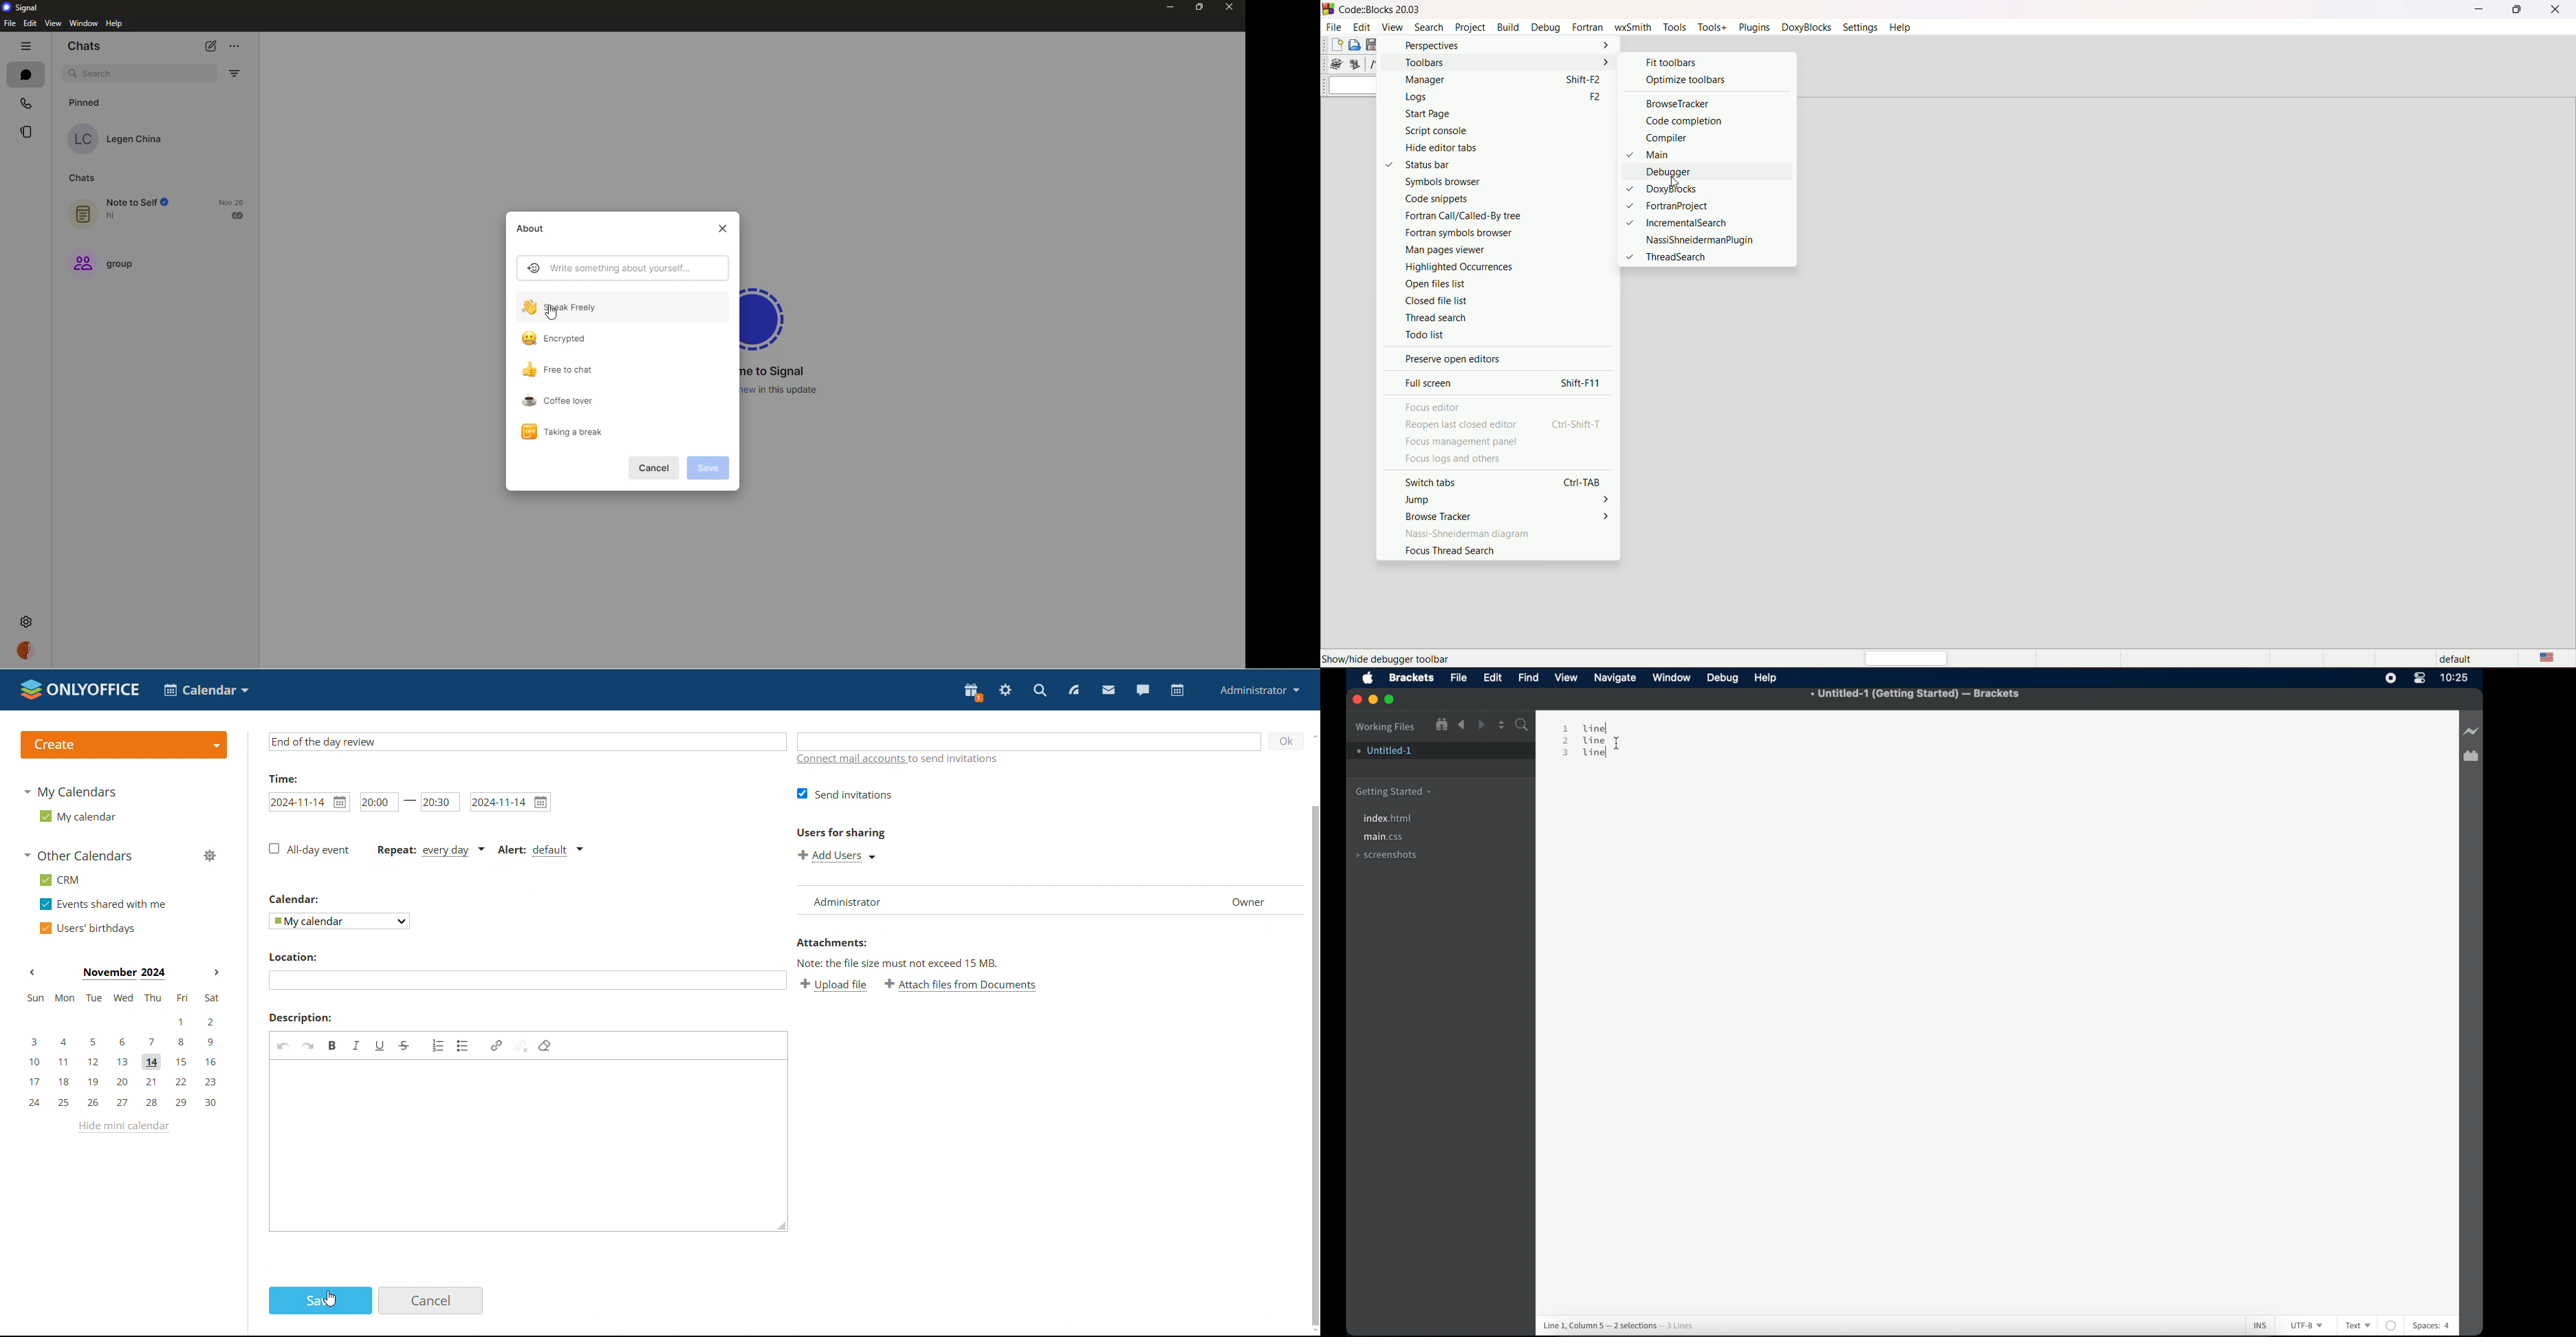 This screenshot has width=2576, height=1344. What do you see at coordinates (25, 45) in the screenshot?
I see `hide tabs` at bounding box center [25, 45].